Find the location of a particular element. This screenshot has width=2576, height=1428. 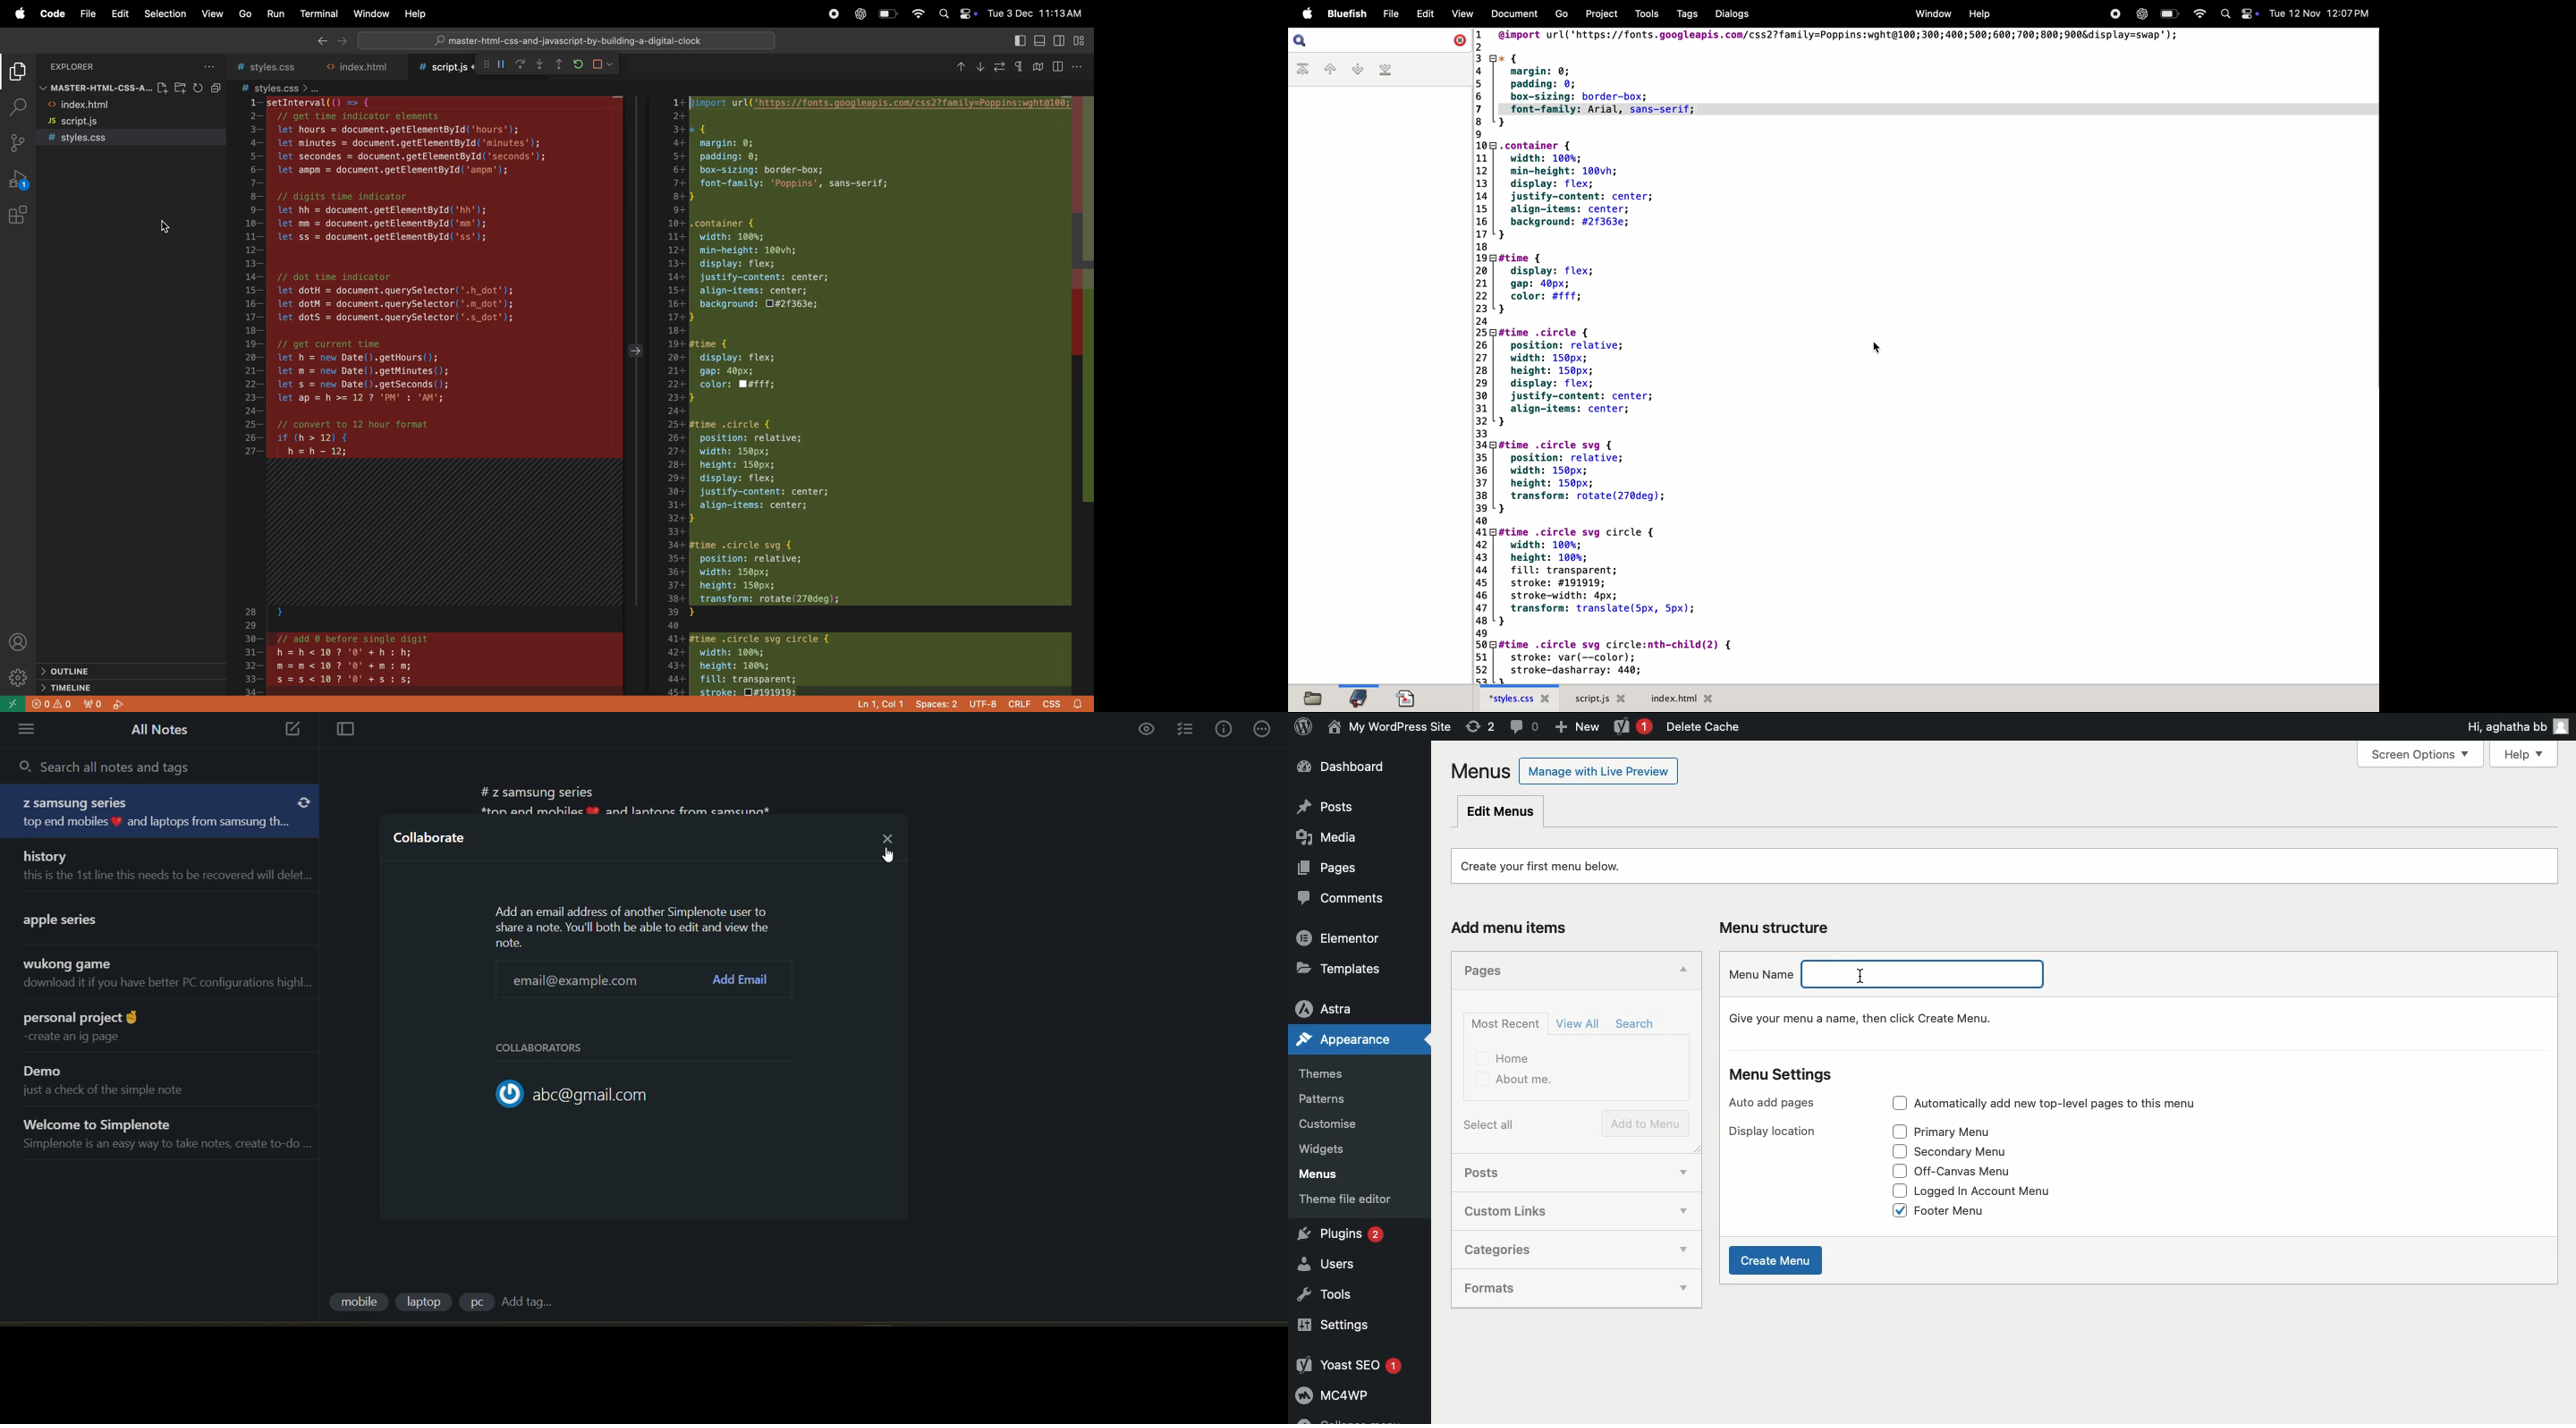

Pages is located at coordinates (1326, 872).